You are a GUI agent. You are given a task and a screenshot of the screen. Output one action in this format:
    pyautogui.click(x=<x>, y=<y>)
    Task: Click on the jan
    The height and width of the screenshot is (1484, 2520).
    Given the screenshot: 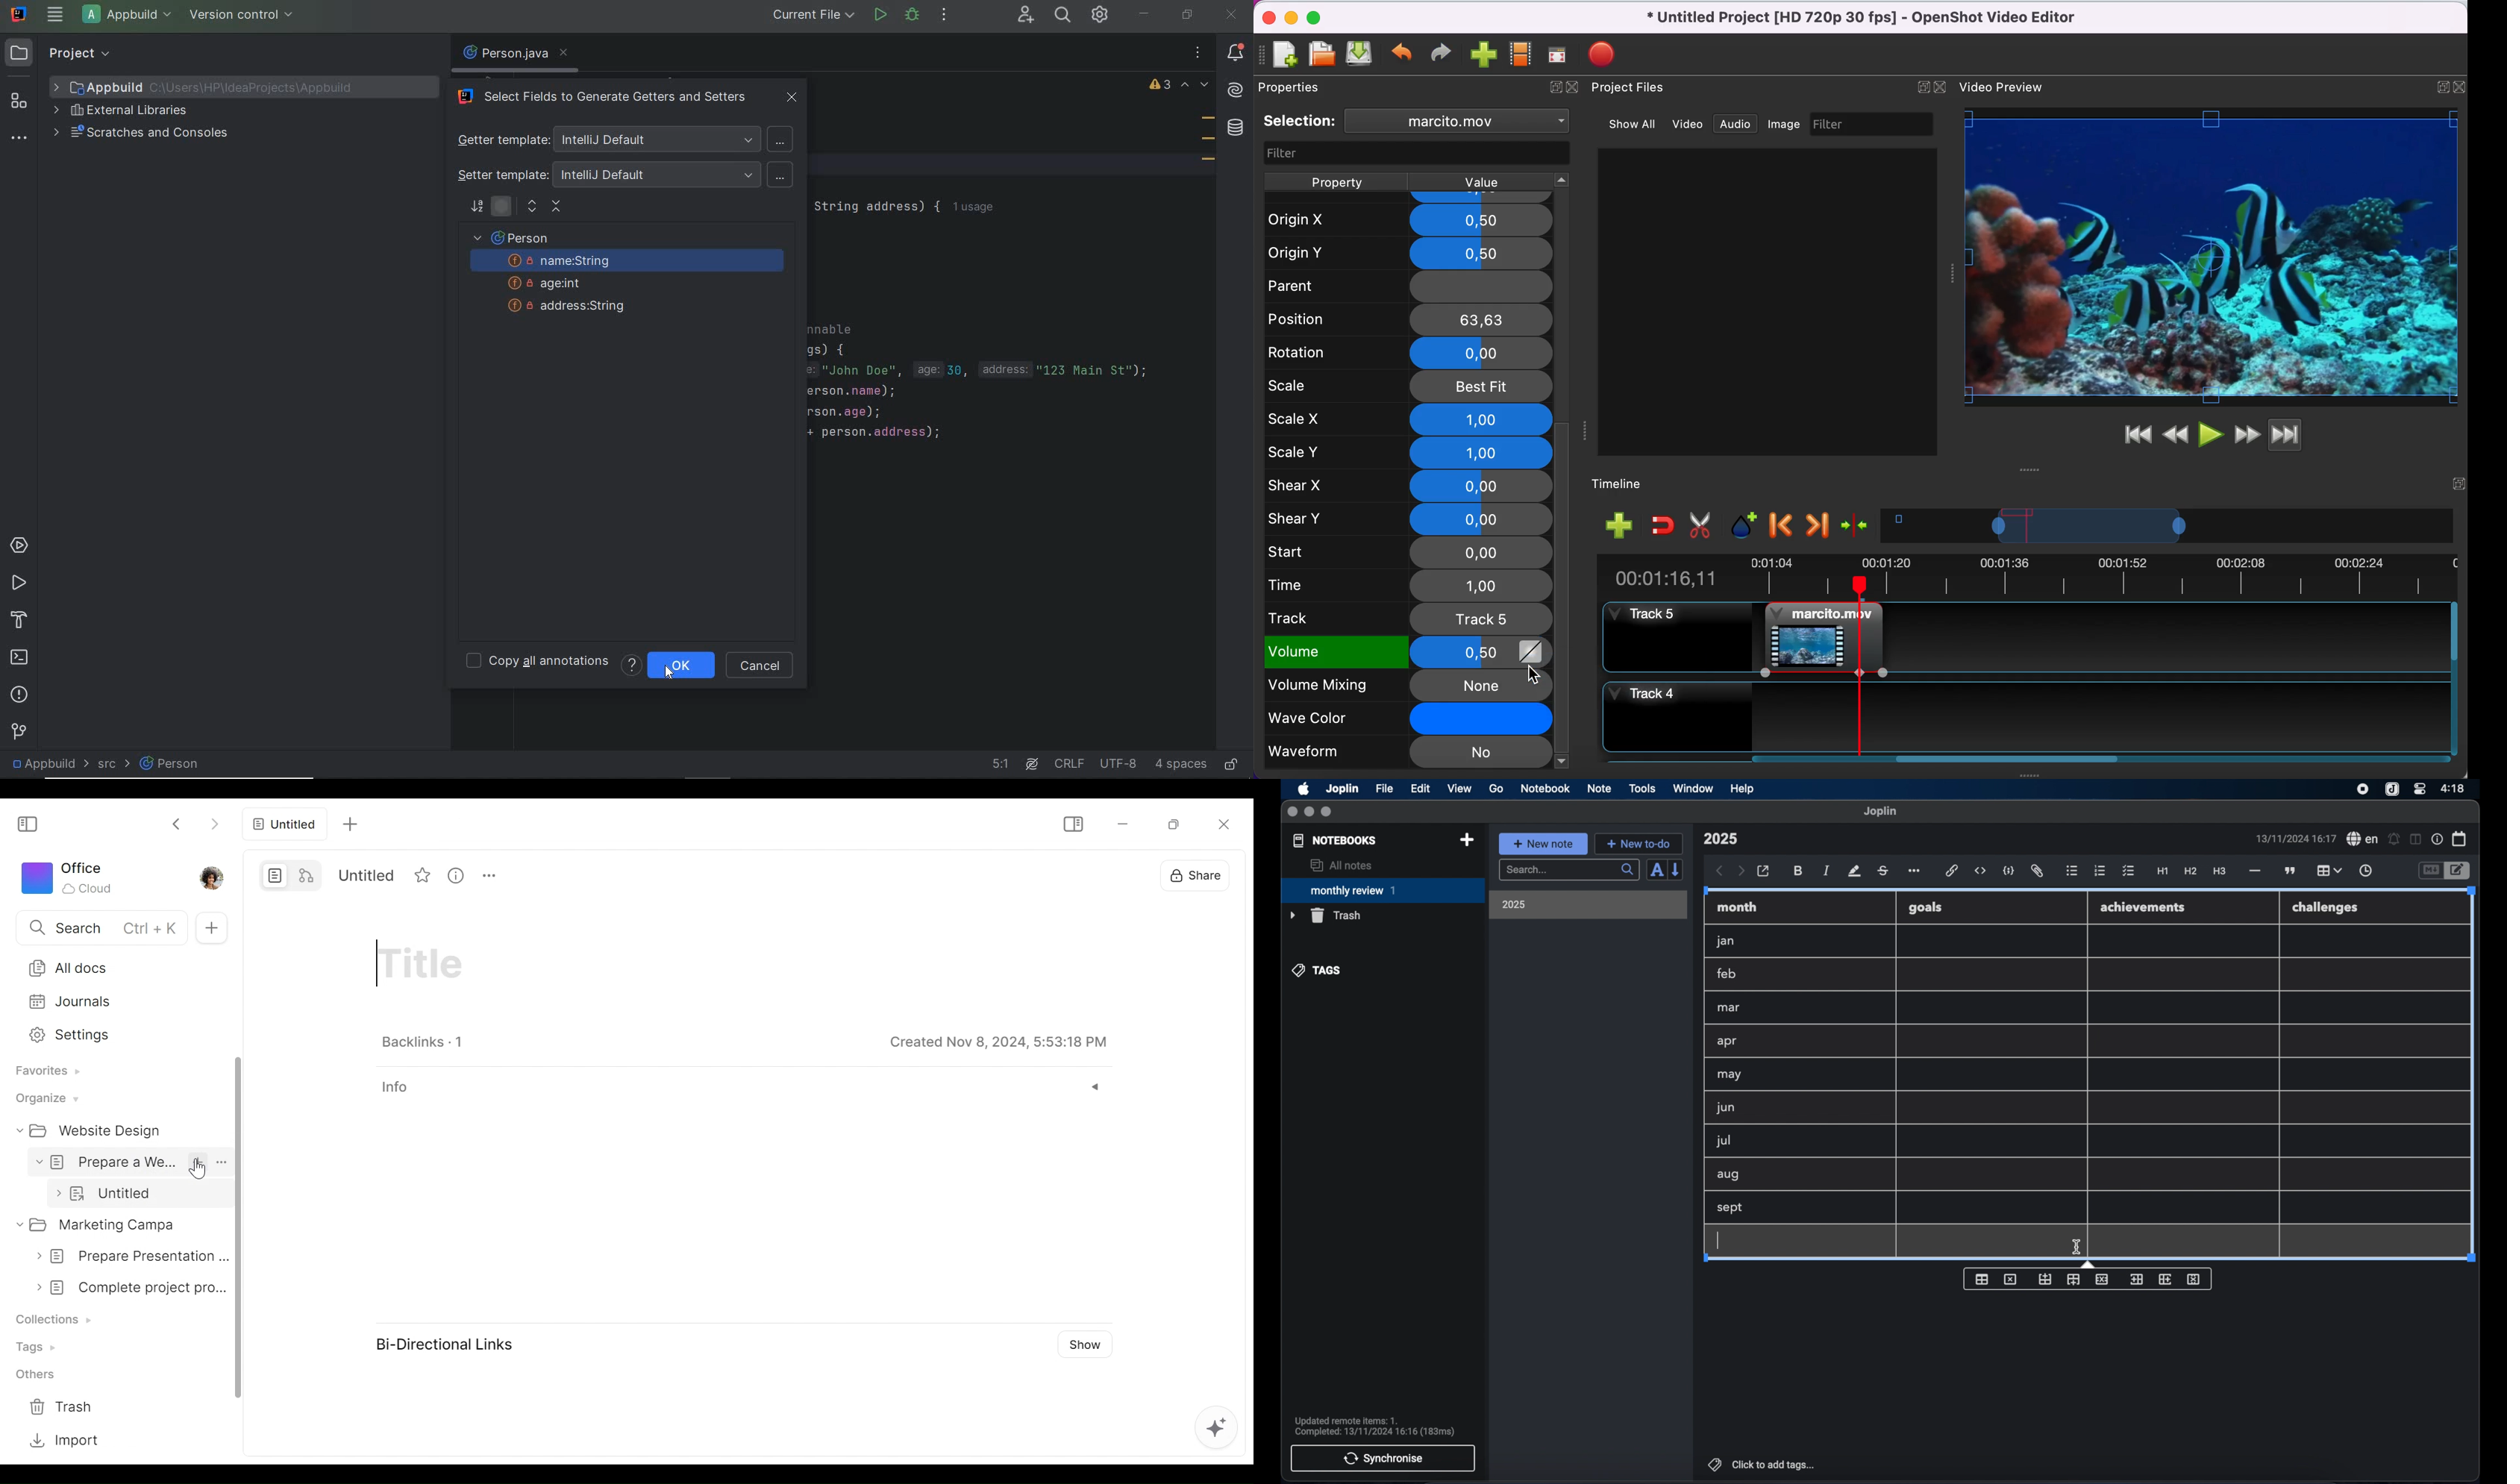 What is the action you would take?
    pyautogui.click(x=1726, y=941)
    